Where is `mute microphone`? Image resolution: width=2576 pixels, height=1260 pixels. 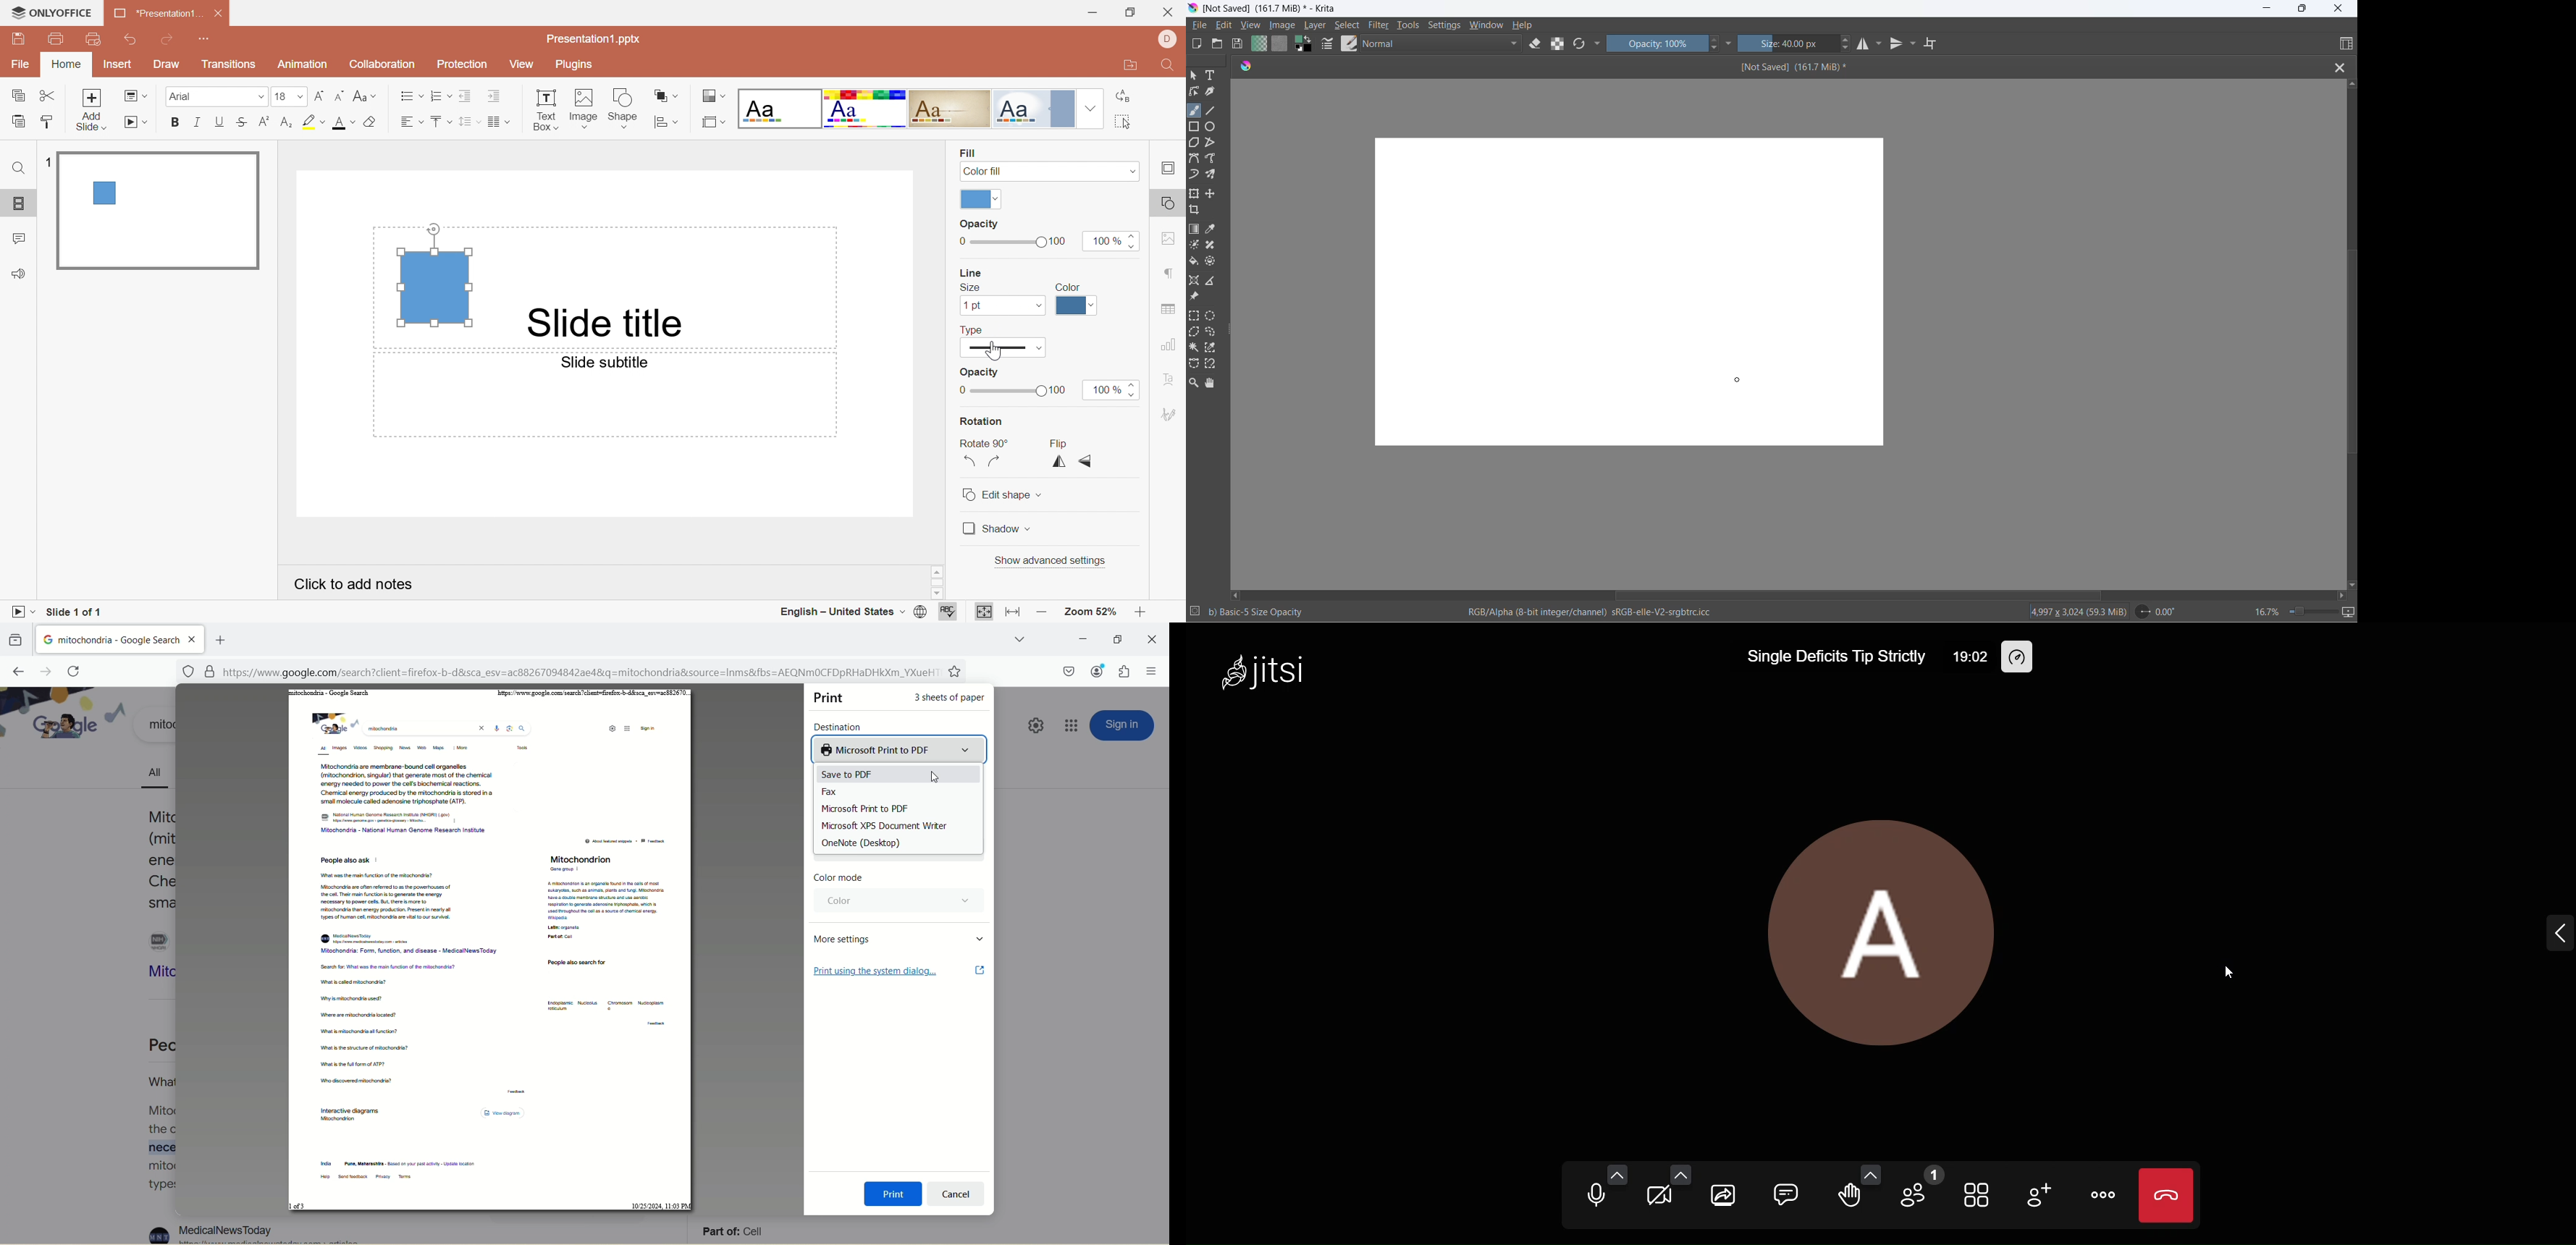 mute microphone is located at coordinates (1594, 1196).